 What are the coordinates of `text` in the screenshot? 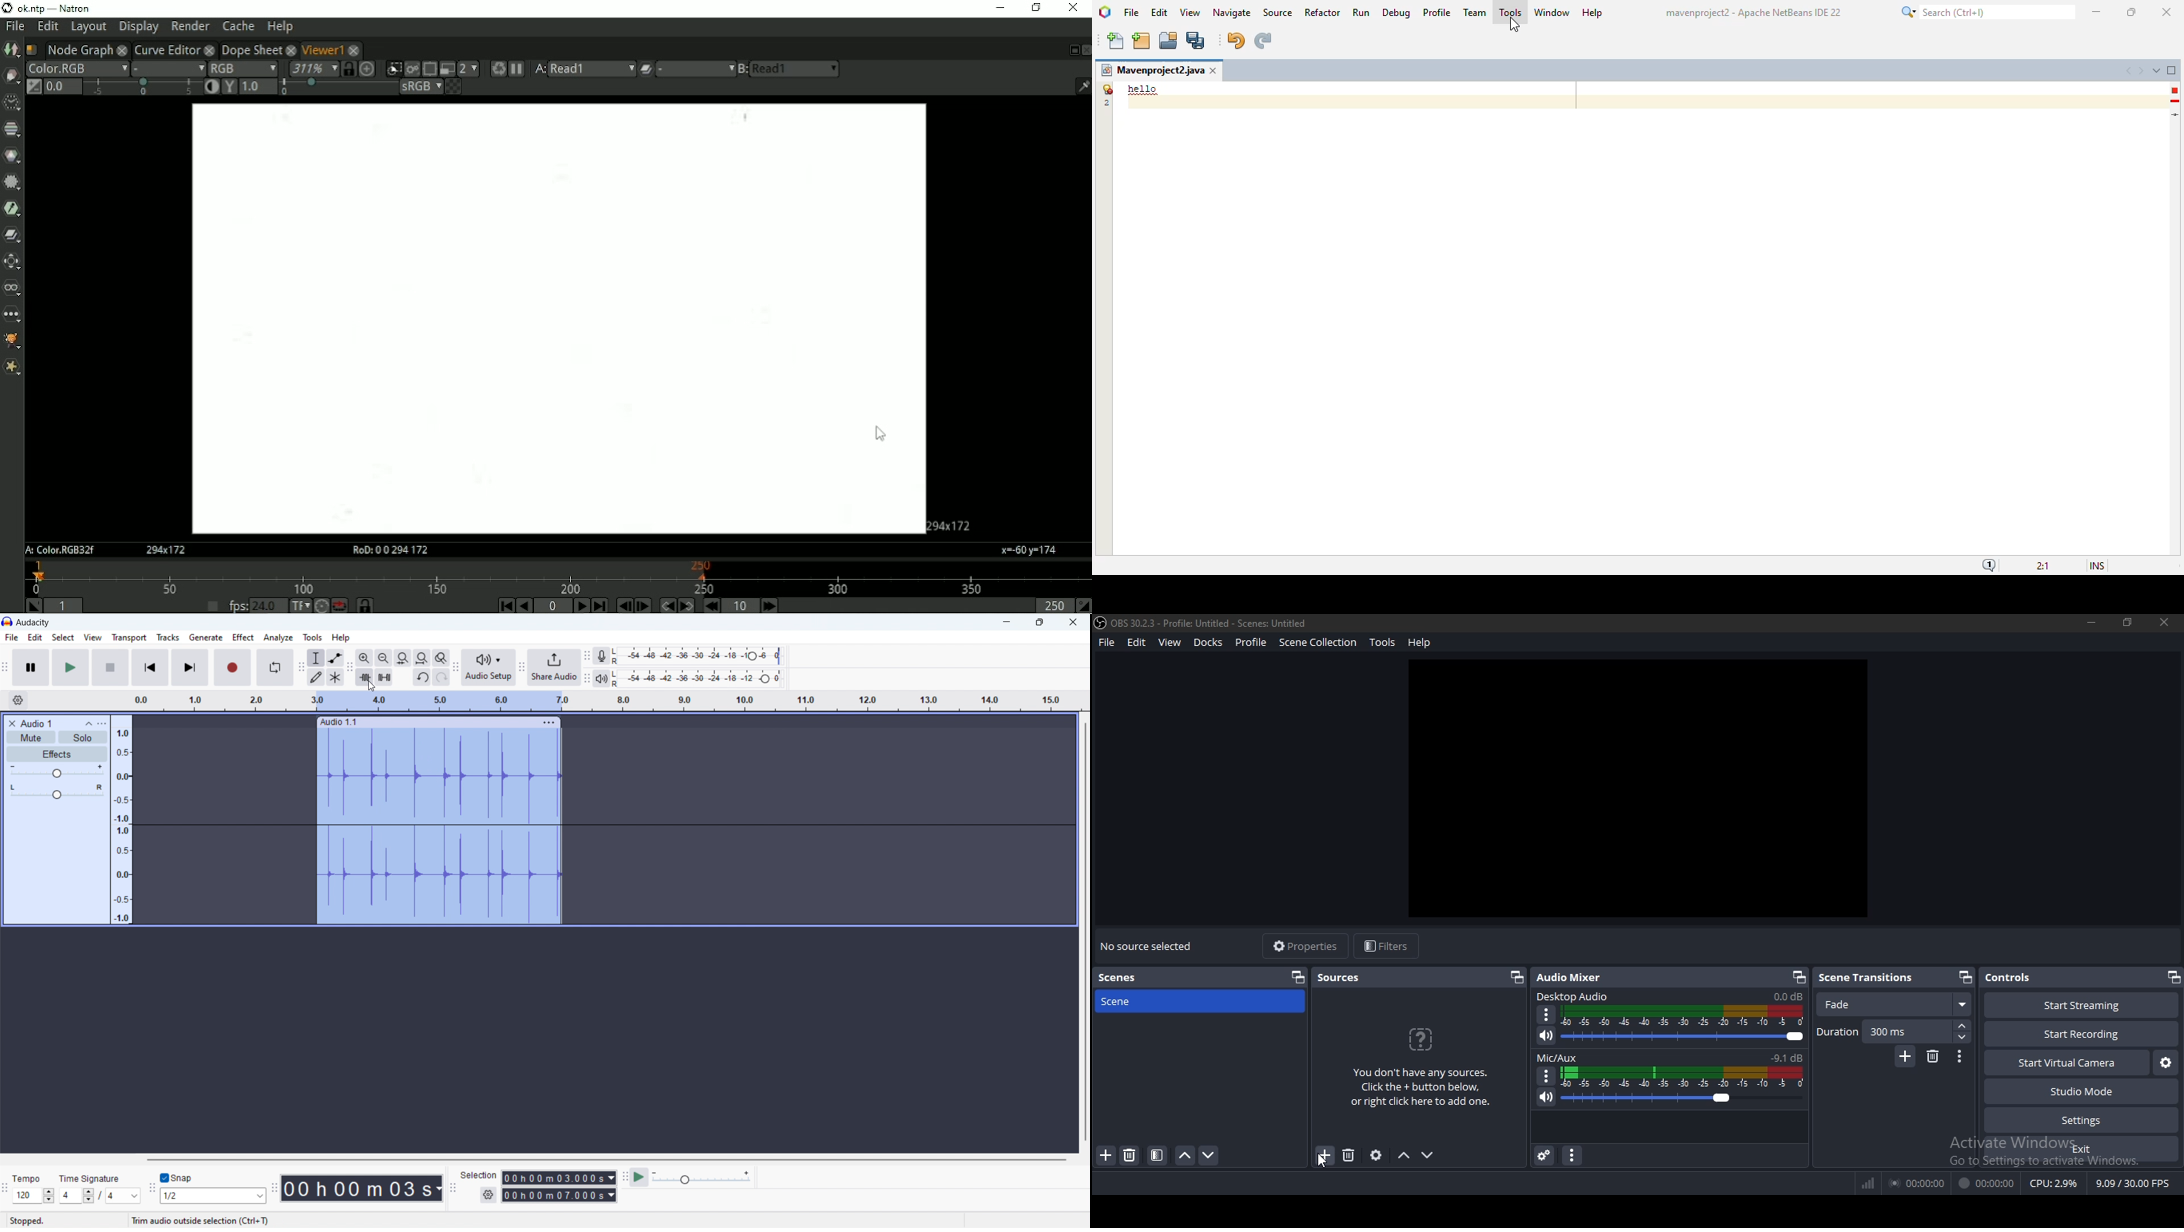 It's located at (1425, 1069).